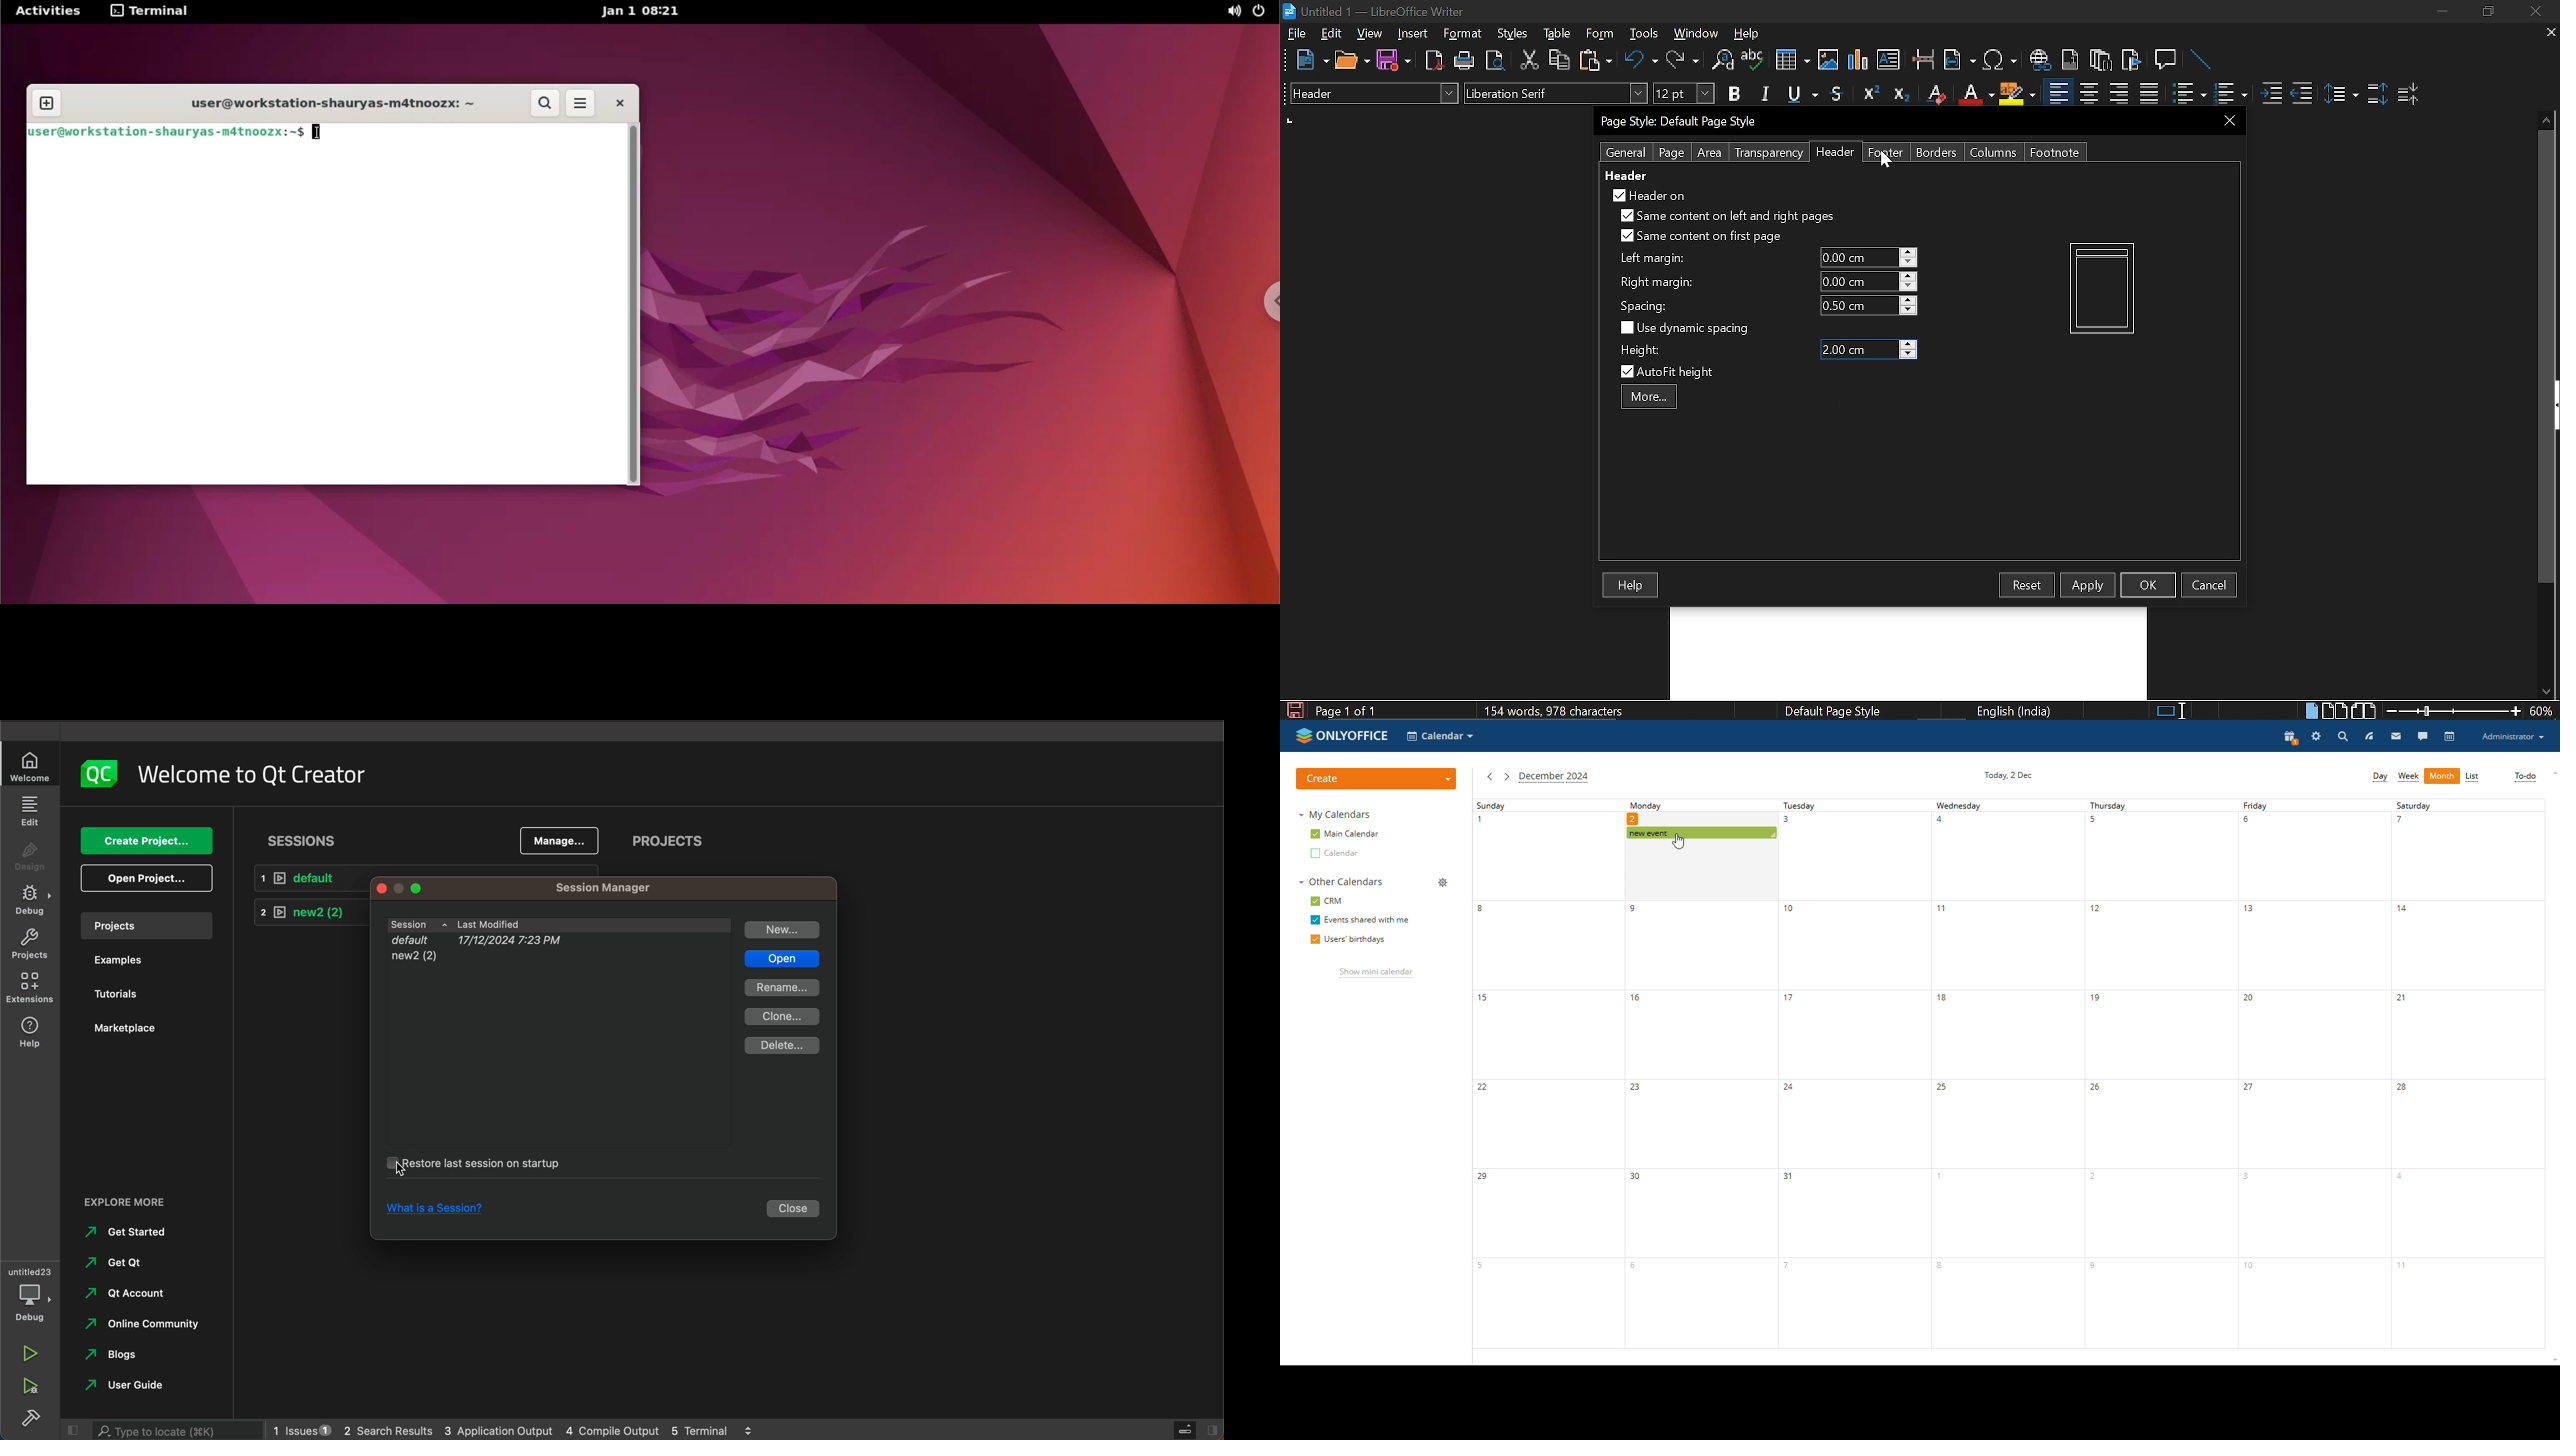 The image size is (2576, 1456). I want to click on Tools, so click(1644, 34).